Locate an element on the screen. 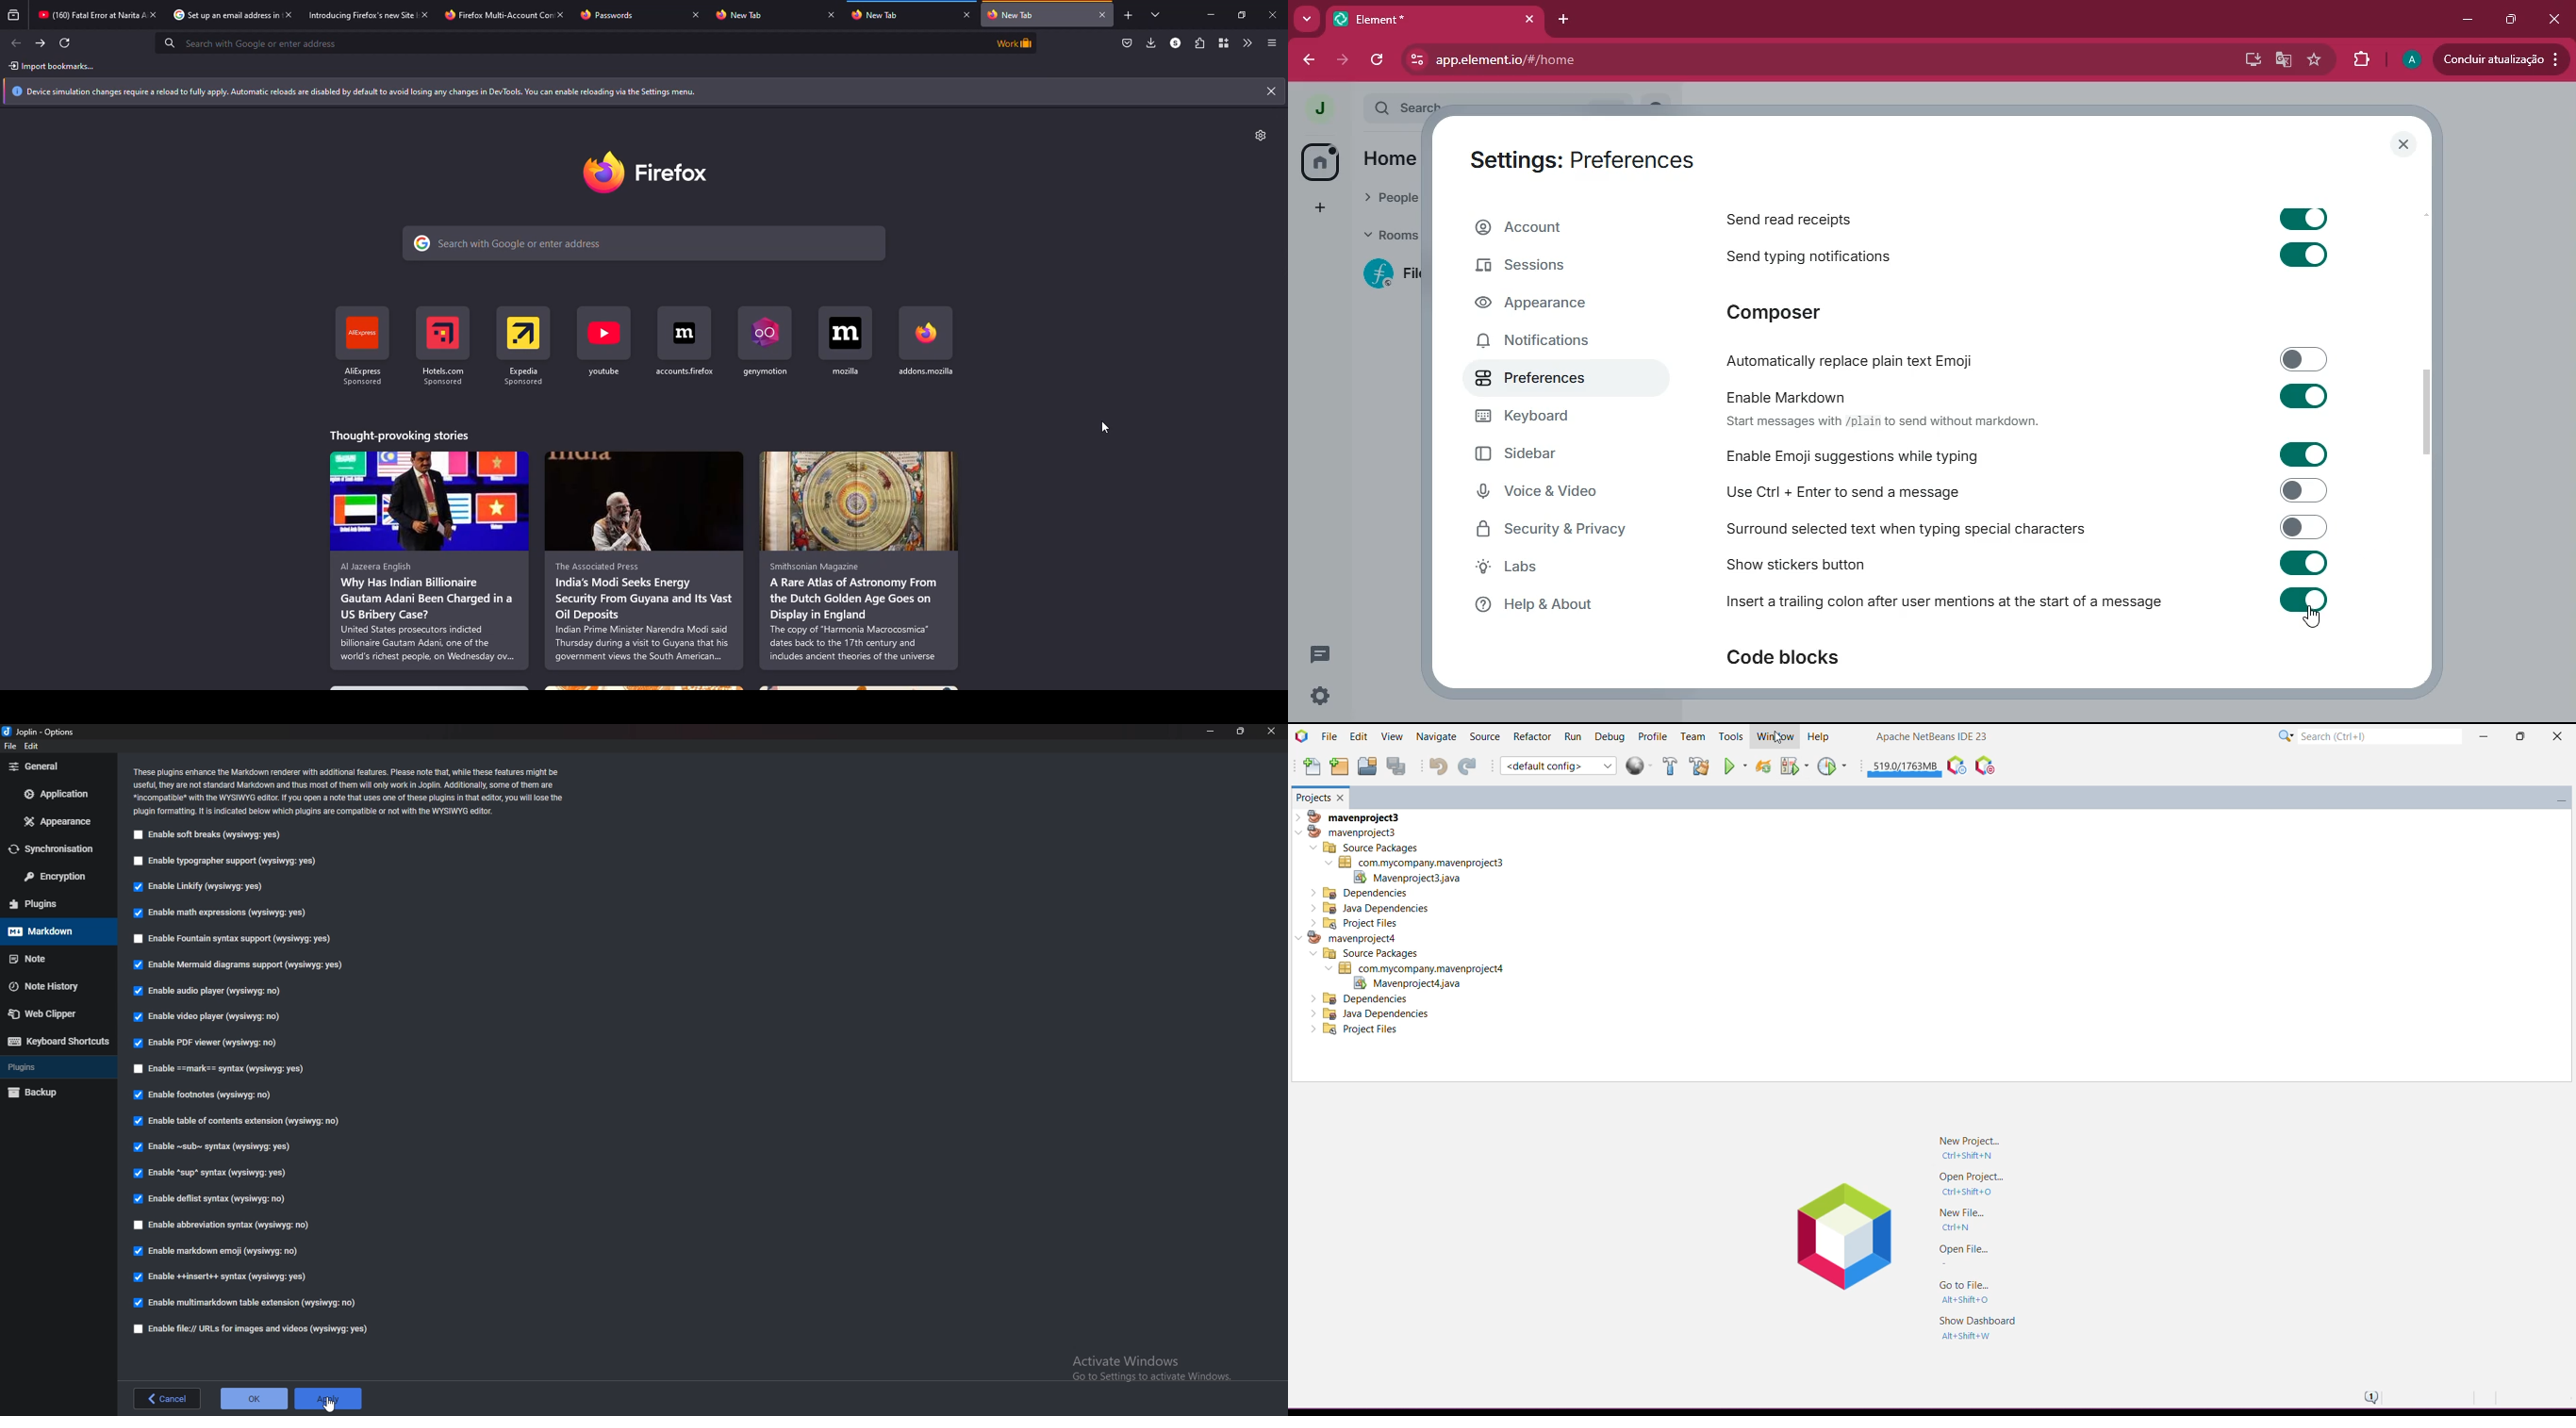 Image resolution: width=2576 pixels, height=1428 pixels. Mark down is located at coordinates (50, 933).